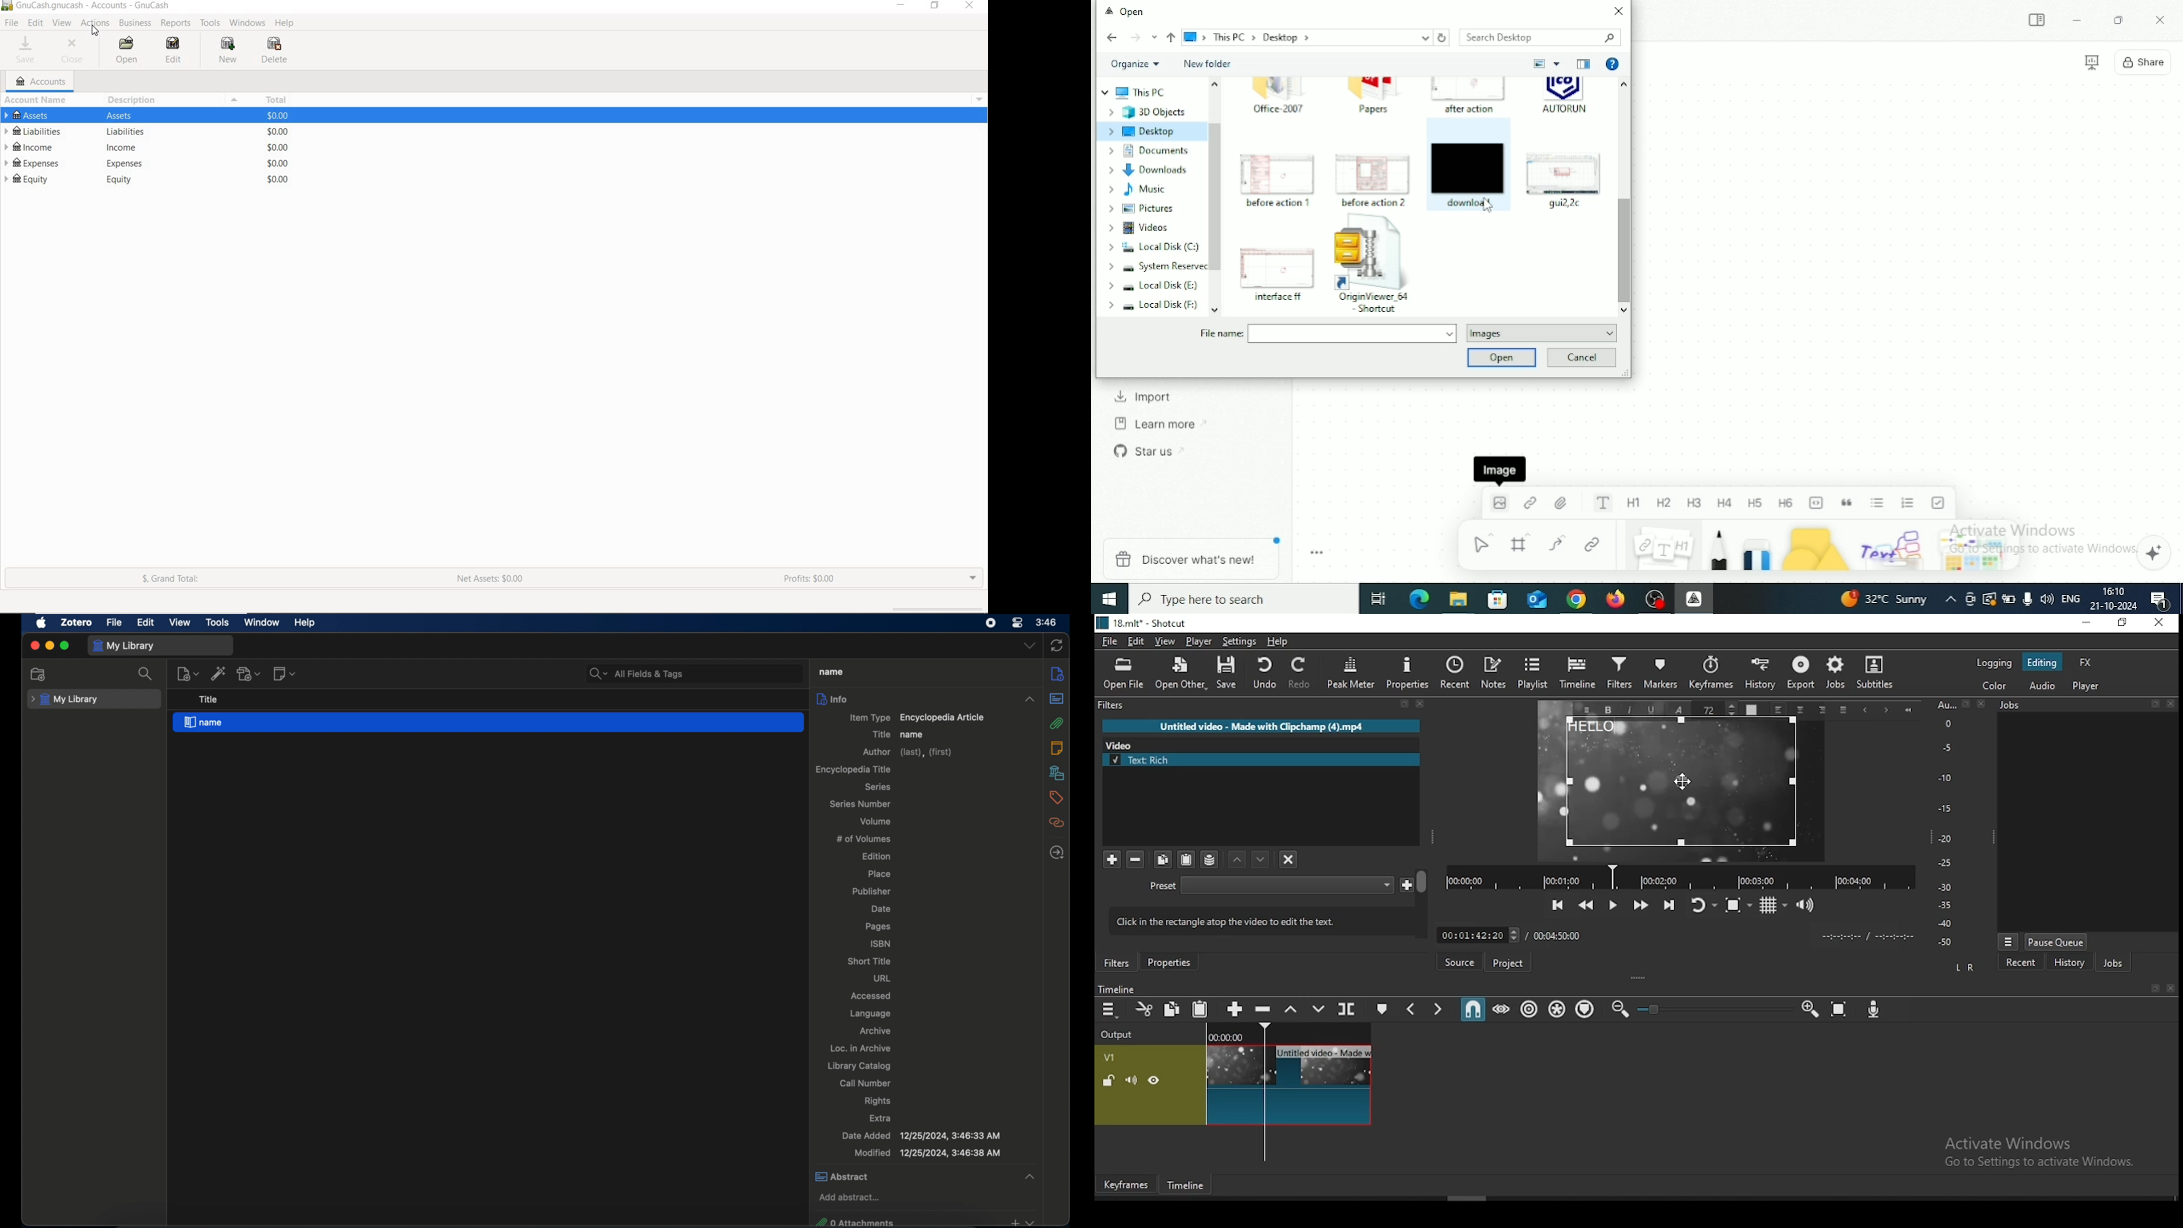  Describe the element at coordinates (829, 671) in the screenshot. I see `title` at that location.